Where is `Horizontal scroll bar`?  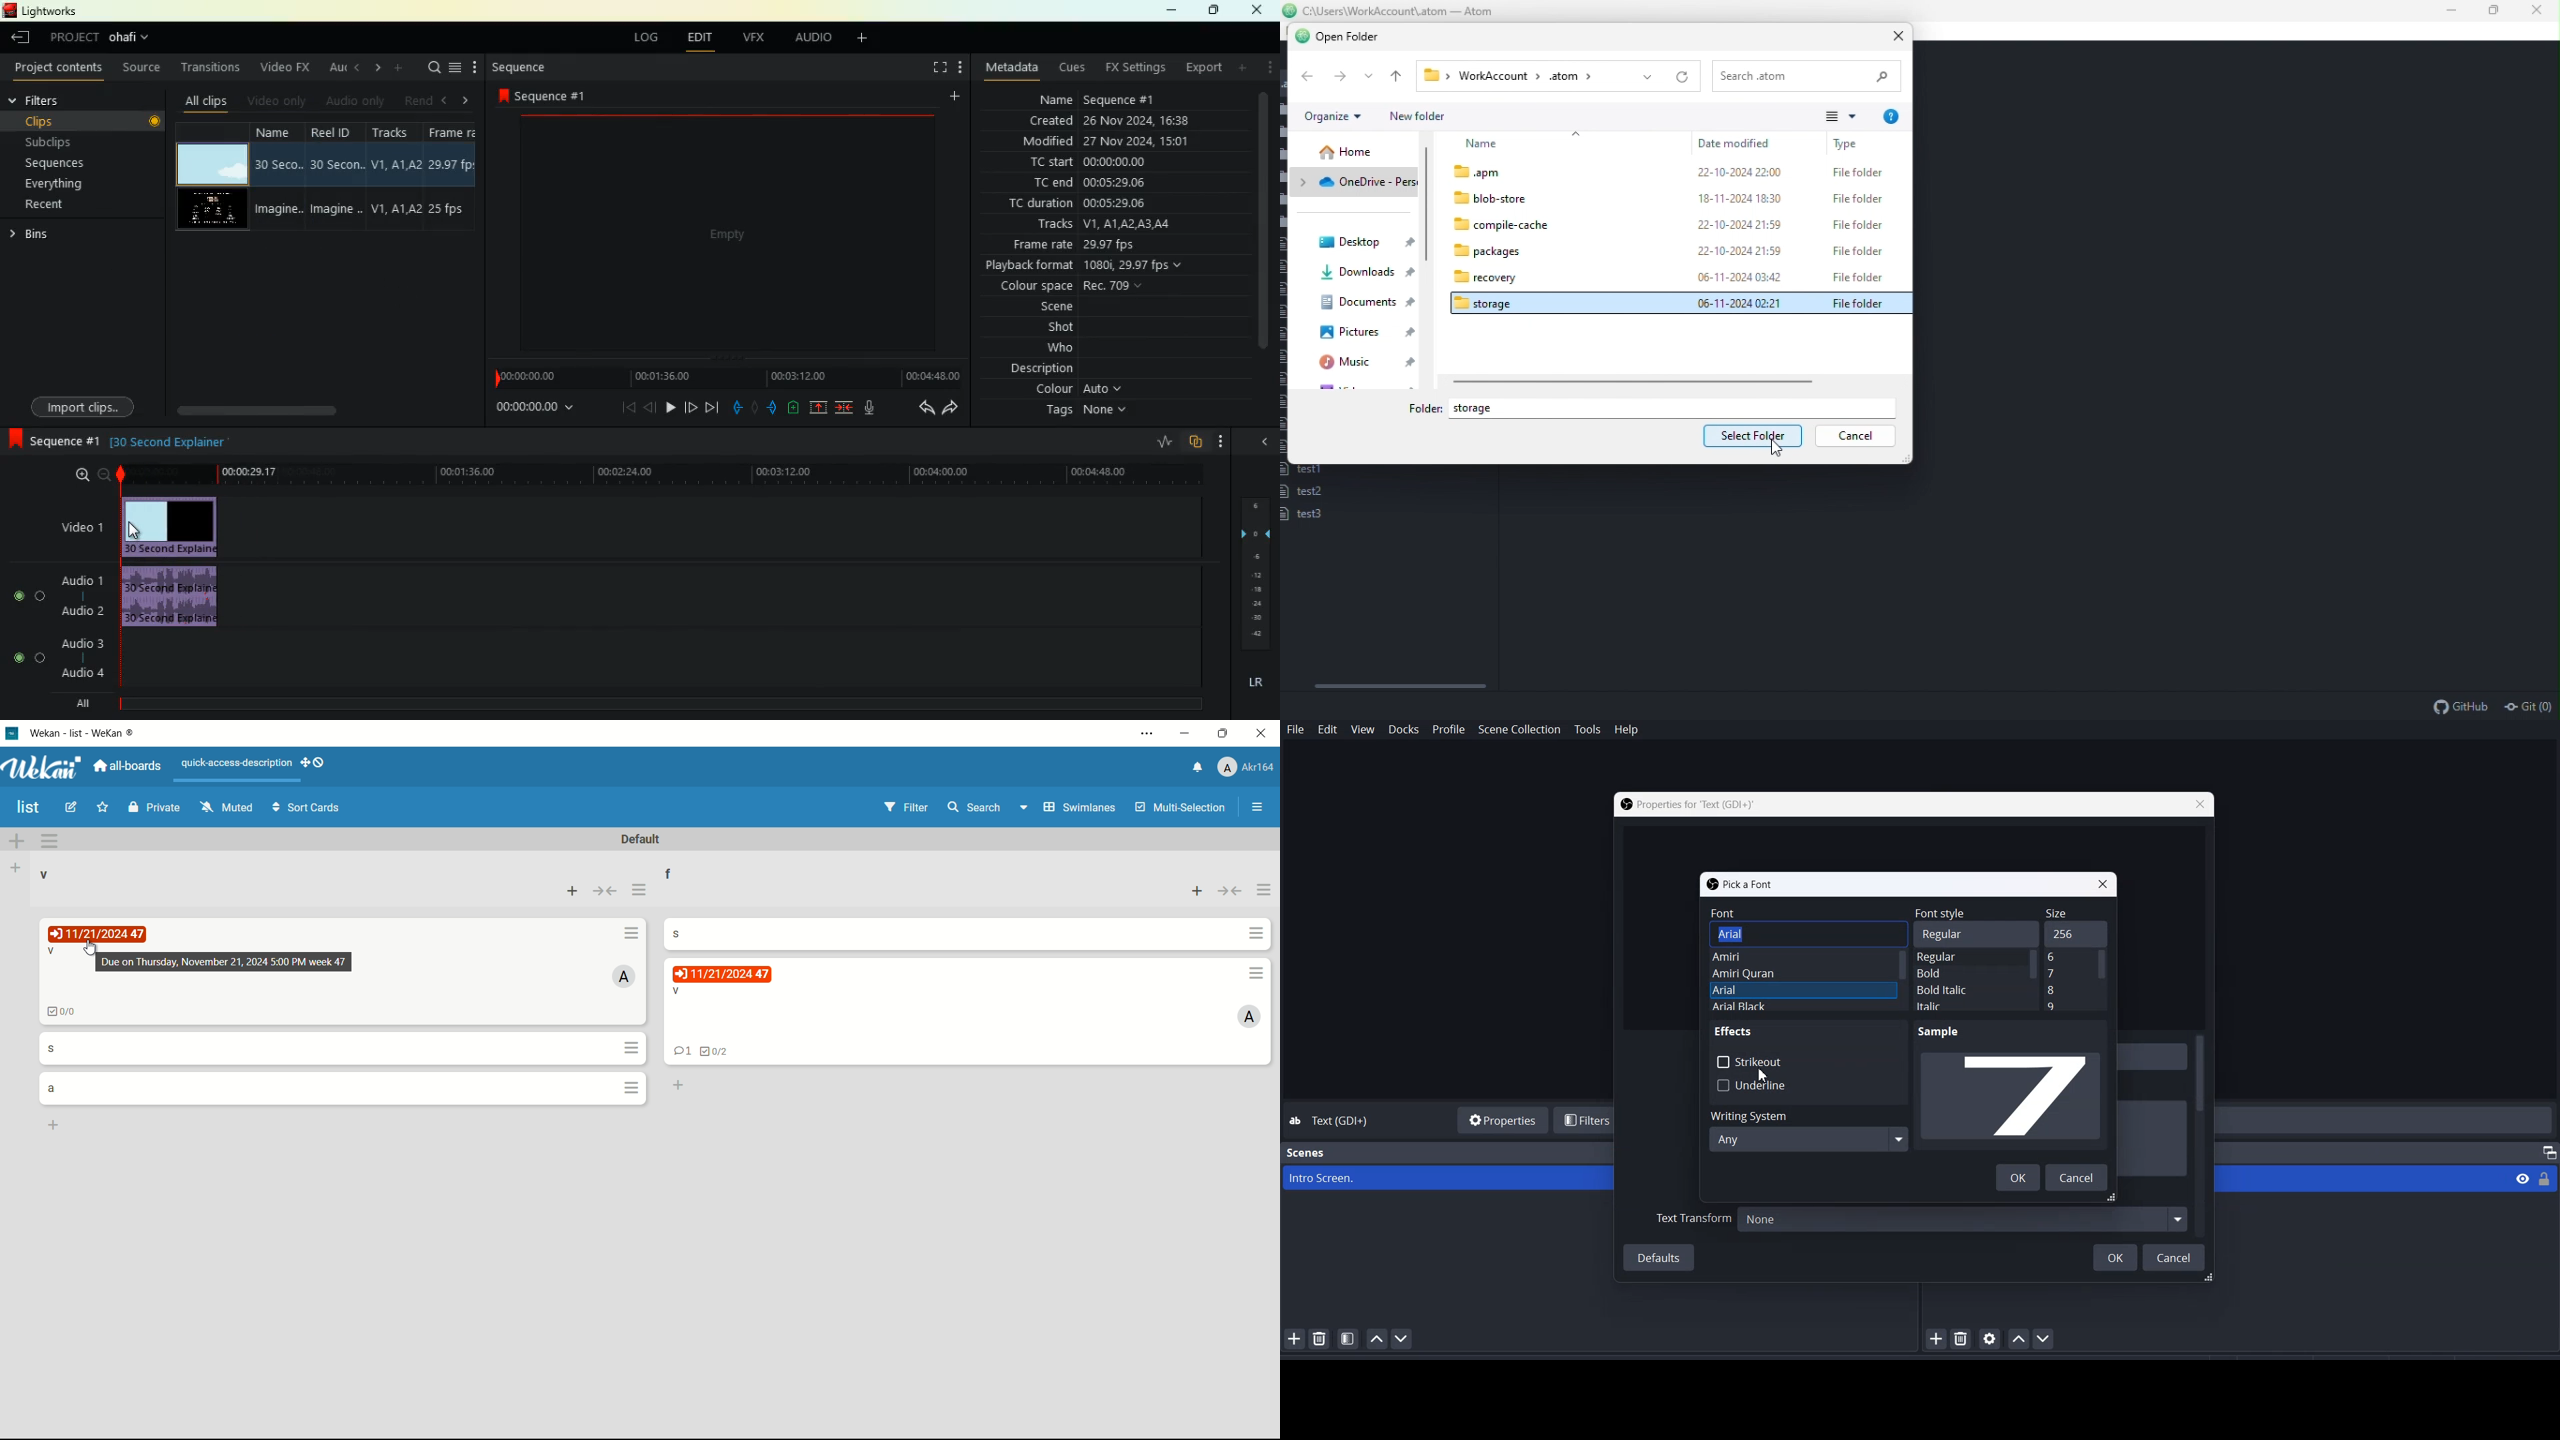 Horizontal scroll bar is located at coordinates (1399, 686).